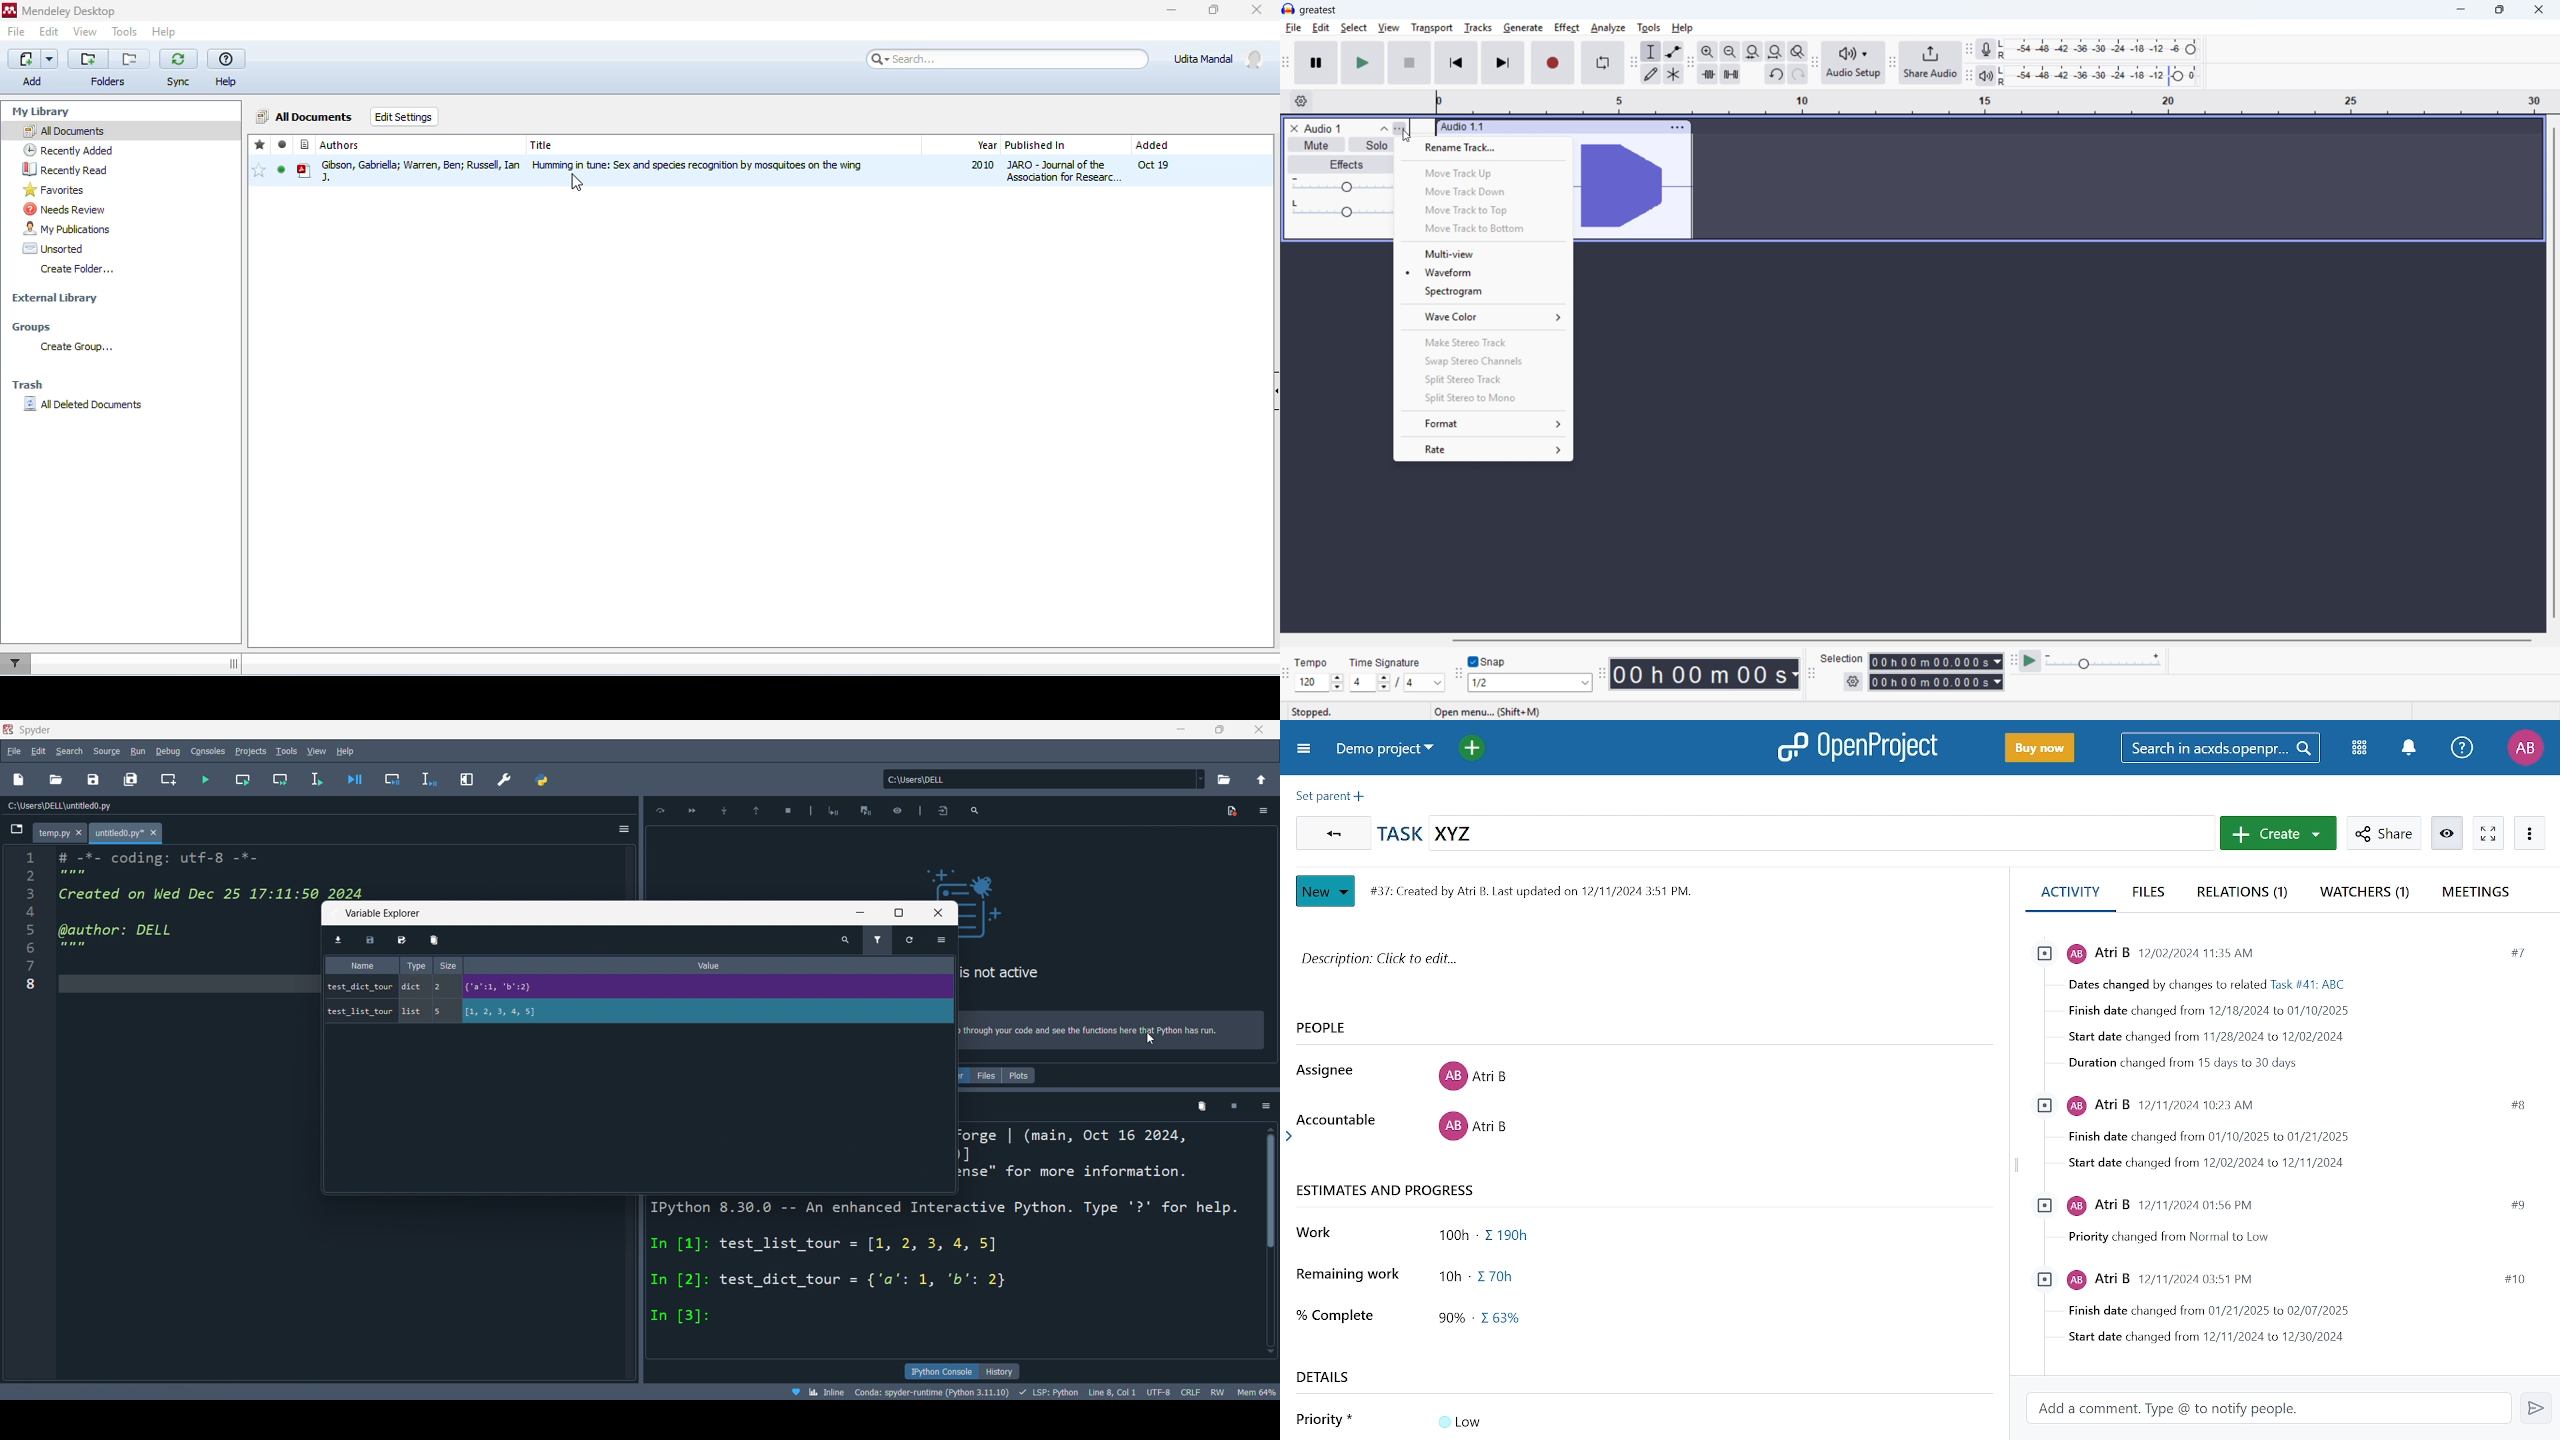 Image resolution: width=2576 pixels, height=1456 pixels. What do you see at coordinates (56, 299) in the screenshot?
I see `external library` at bounding box center [56, 299].